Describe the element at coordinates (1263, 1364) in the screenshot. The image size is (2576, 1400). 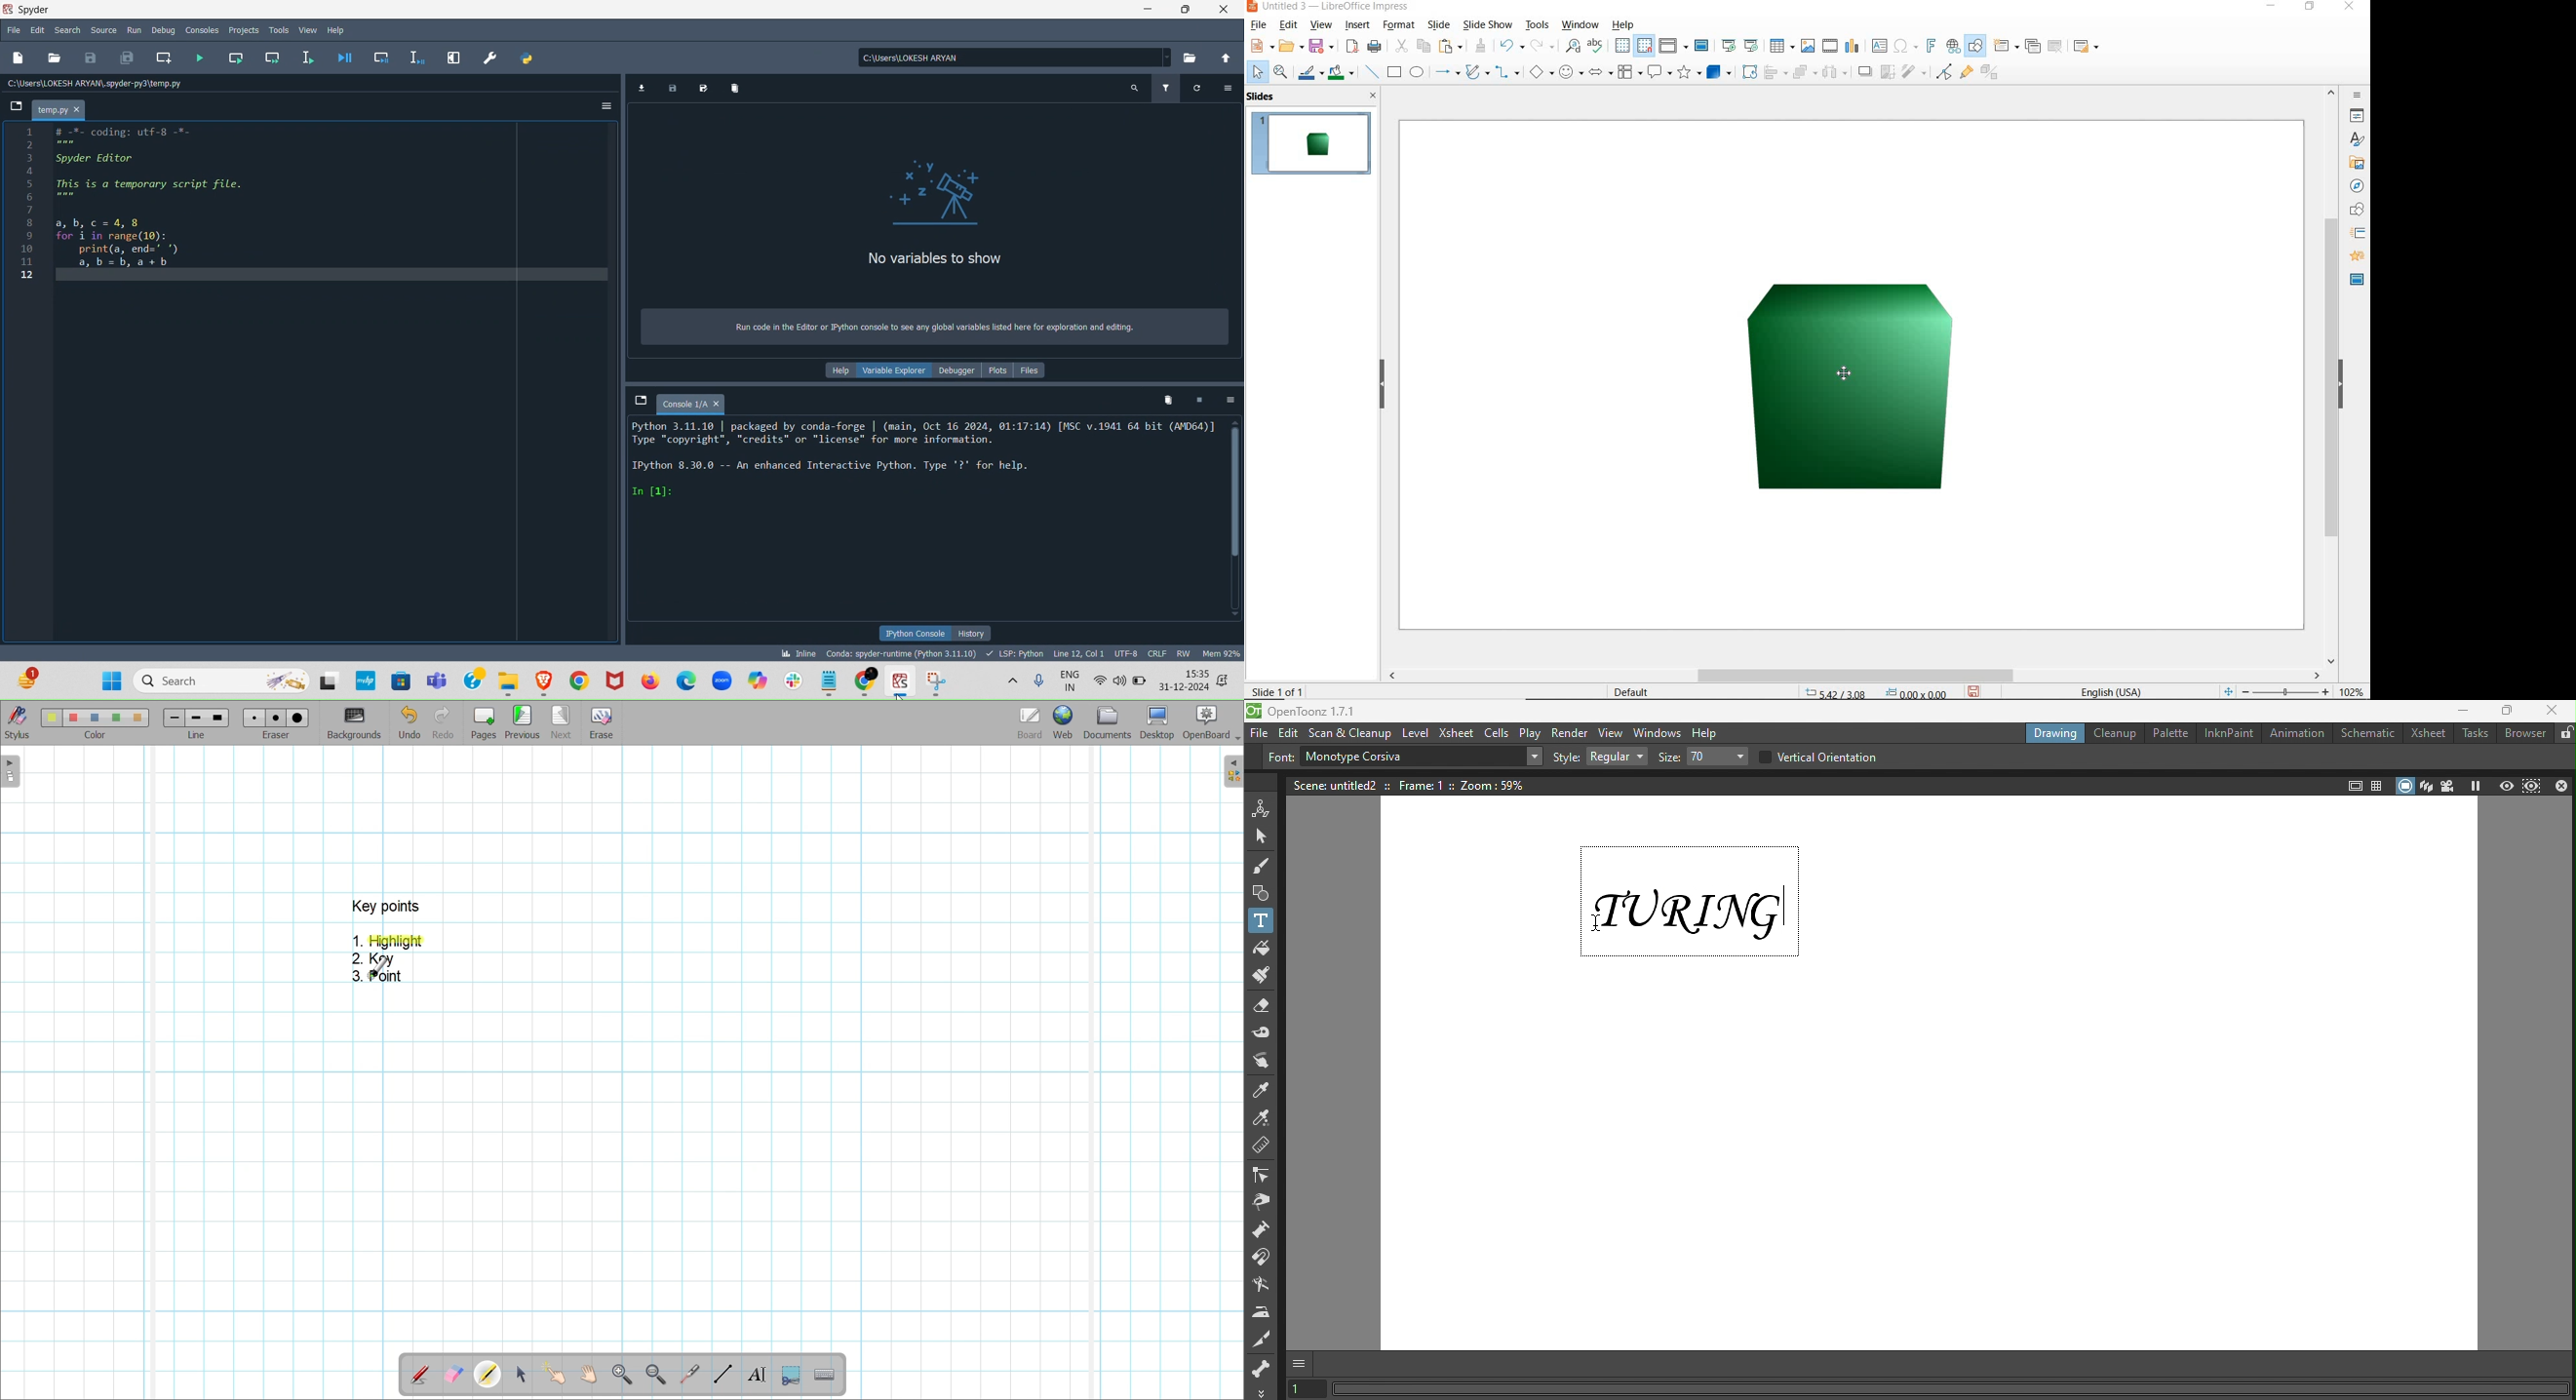
I see `skeleton tool` at that location.